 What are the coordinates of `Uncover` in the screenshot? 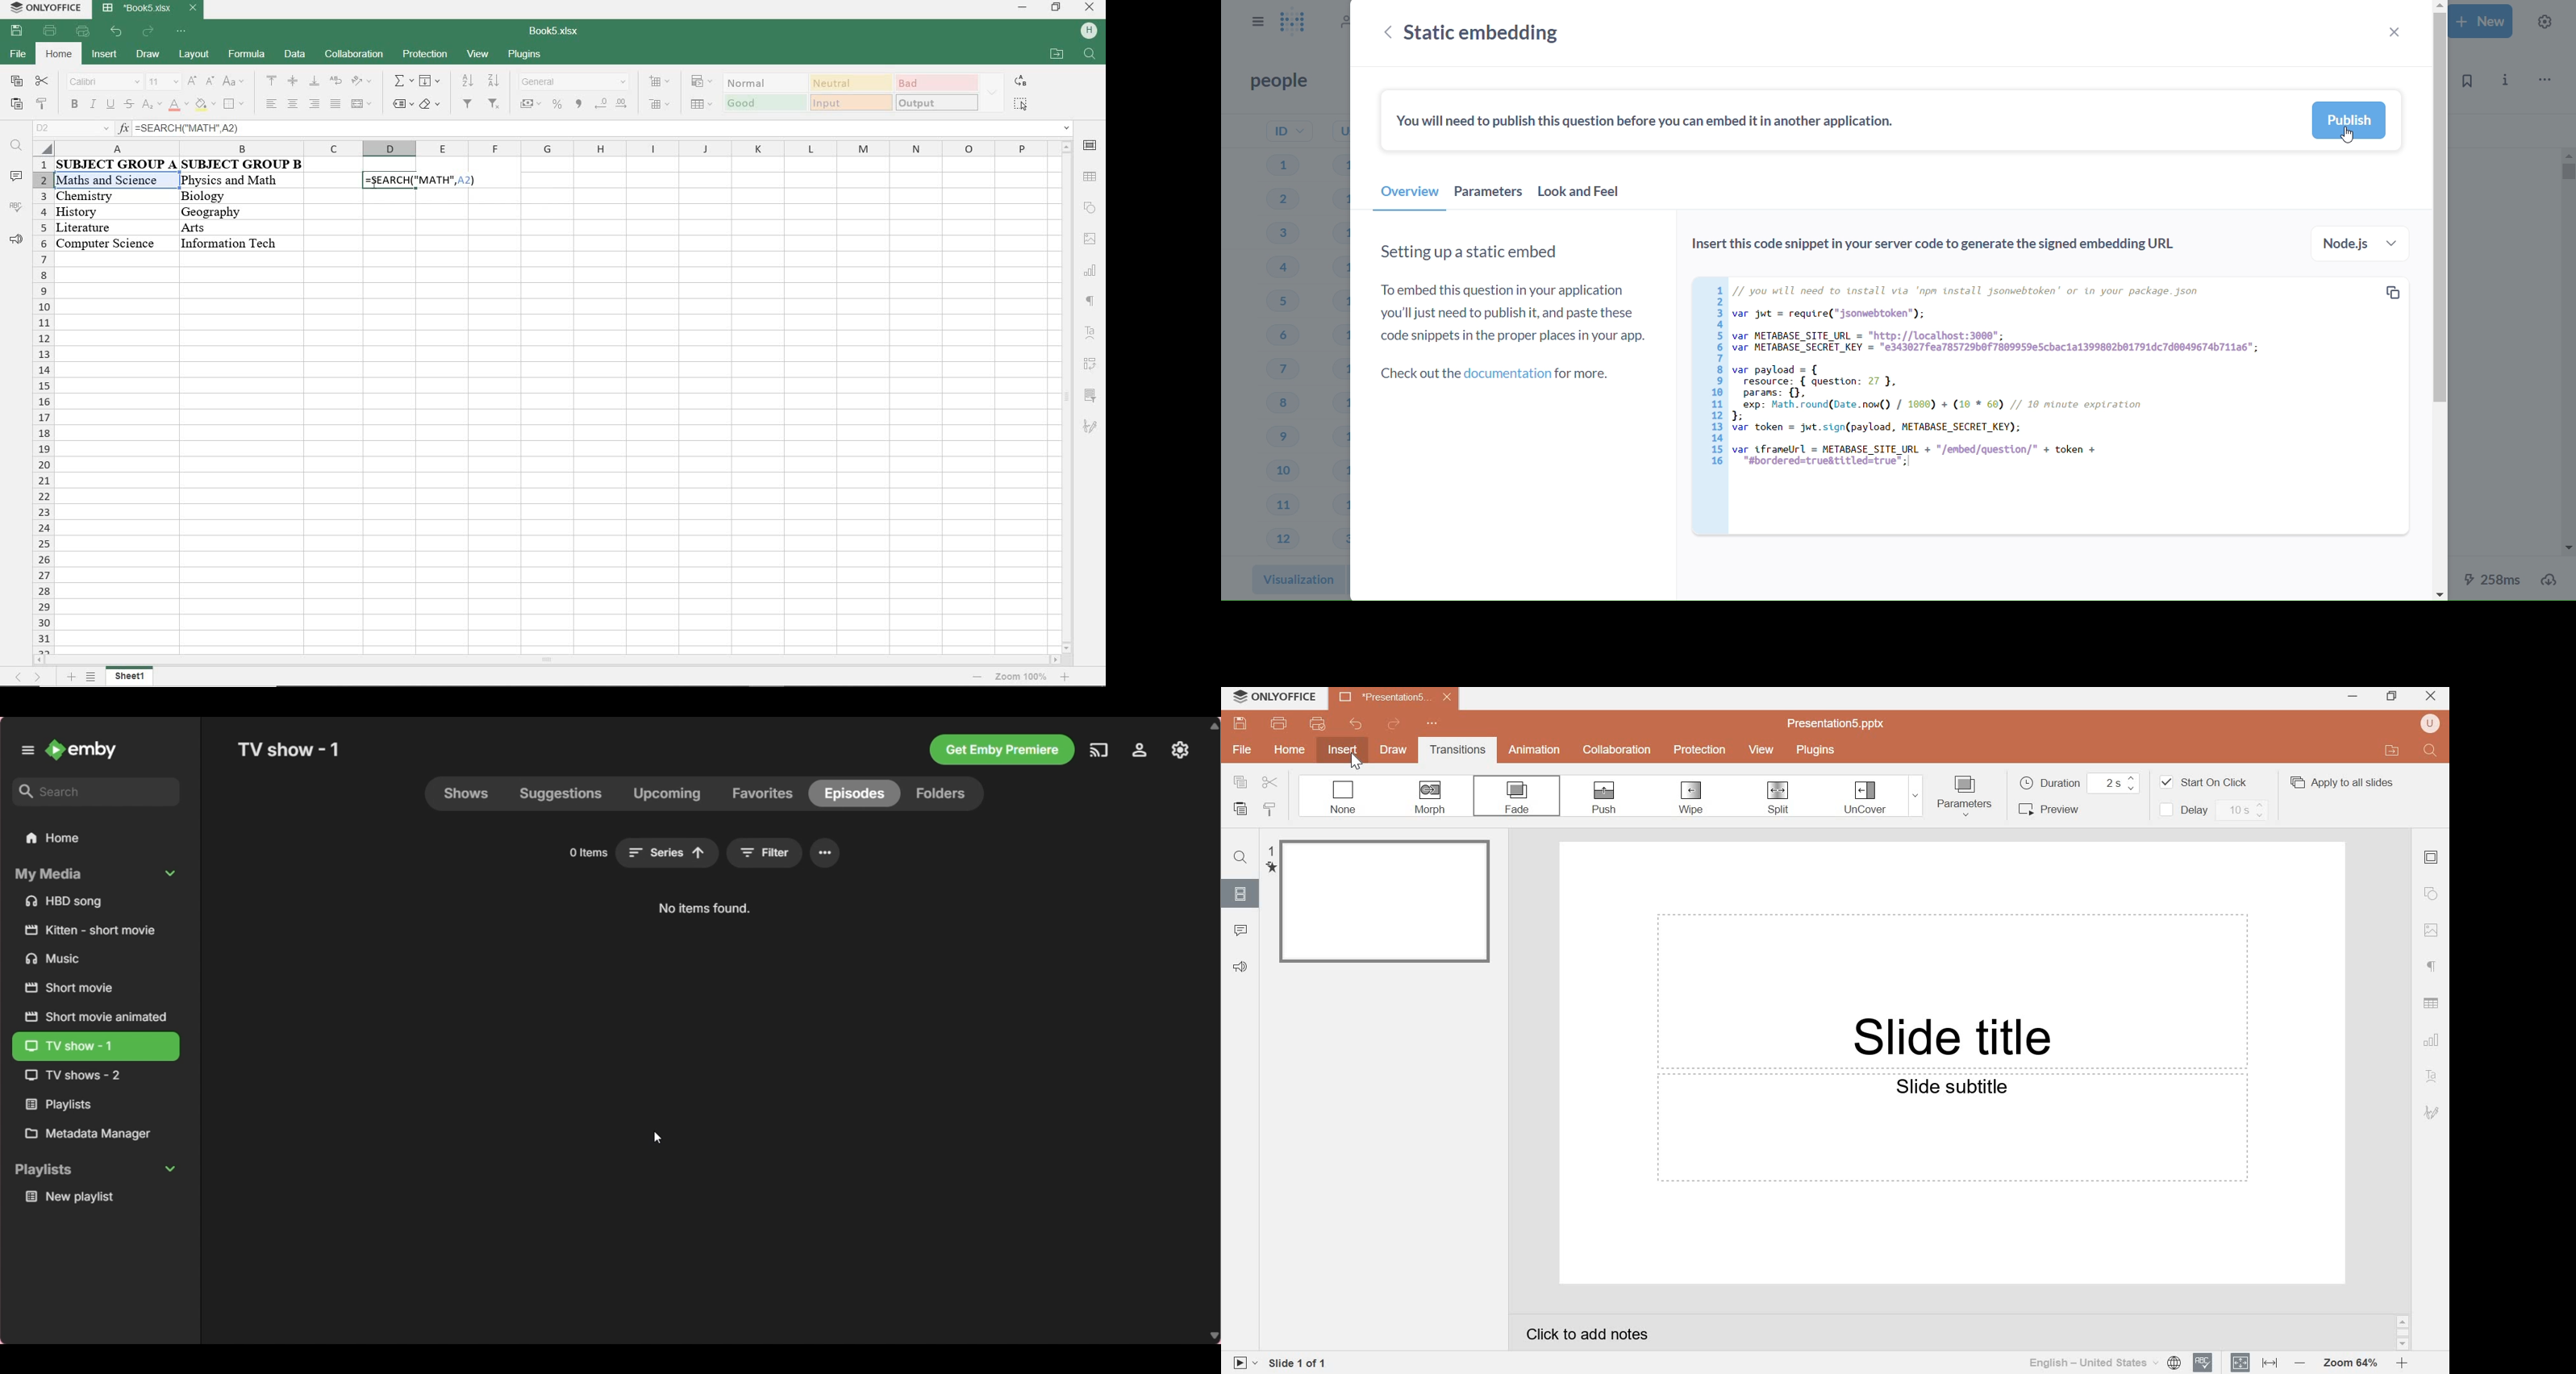 It's located at (1865, 798).